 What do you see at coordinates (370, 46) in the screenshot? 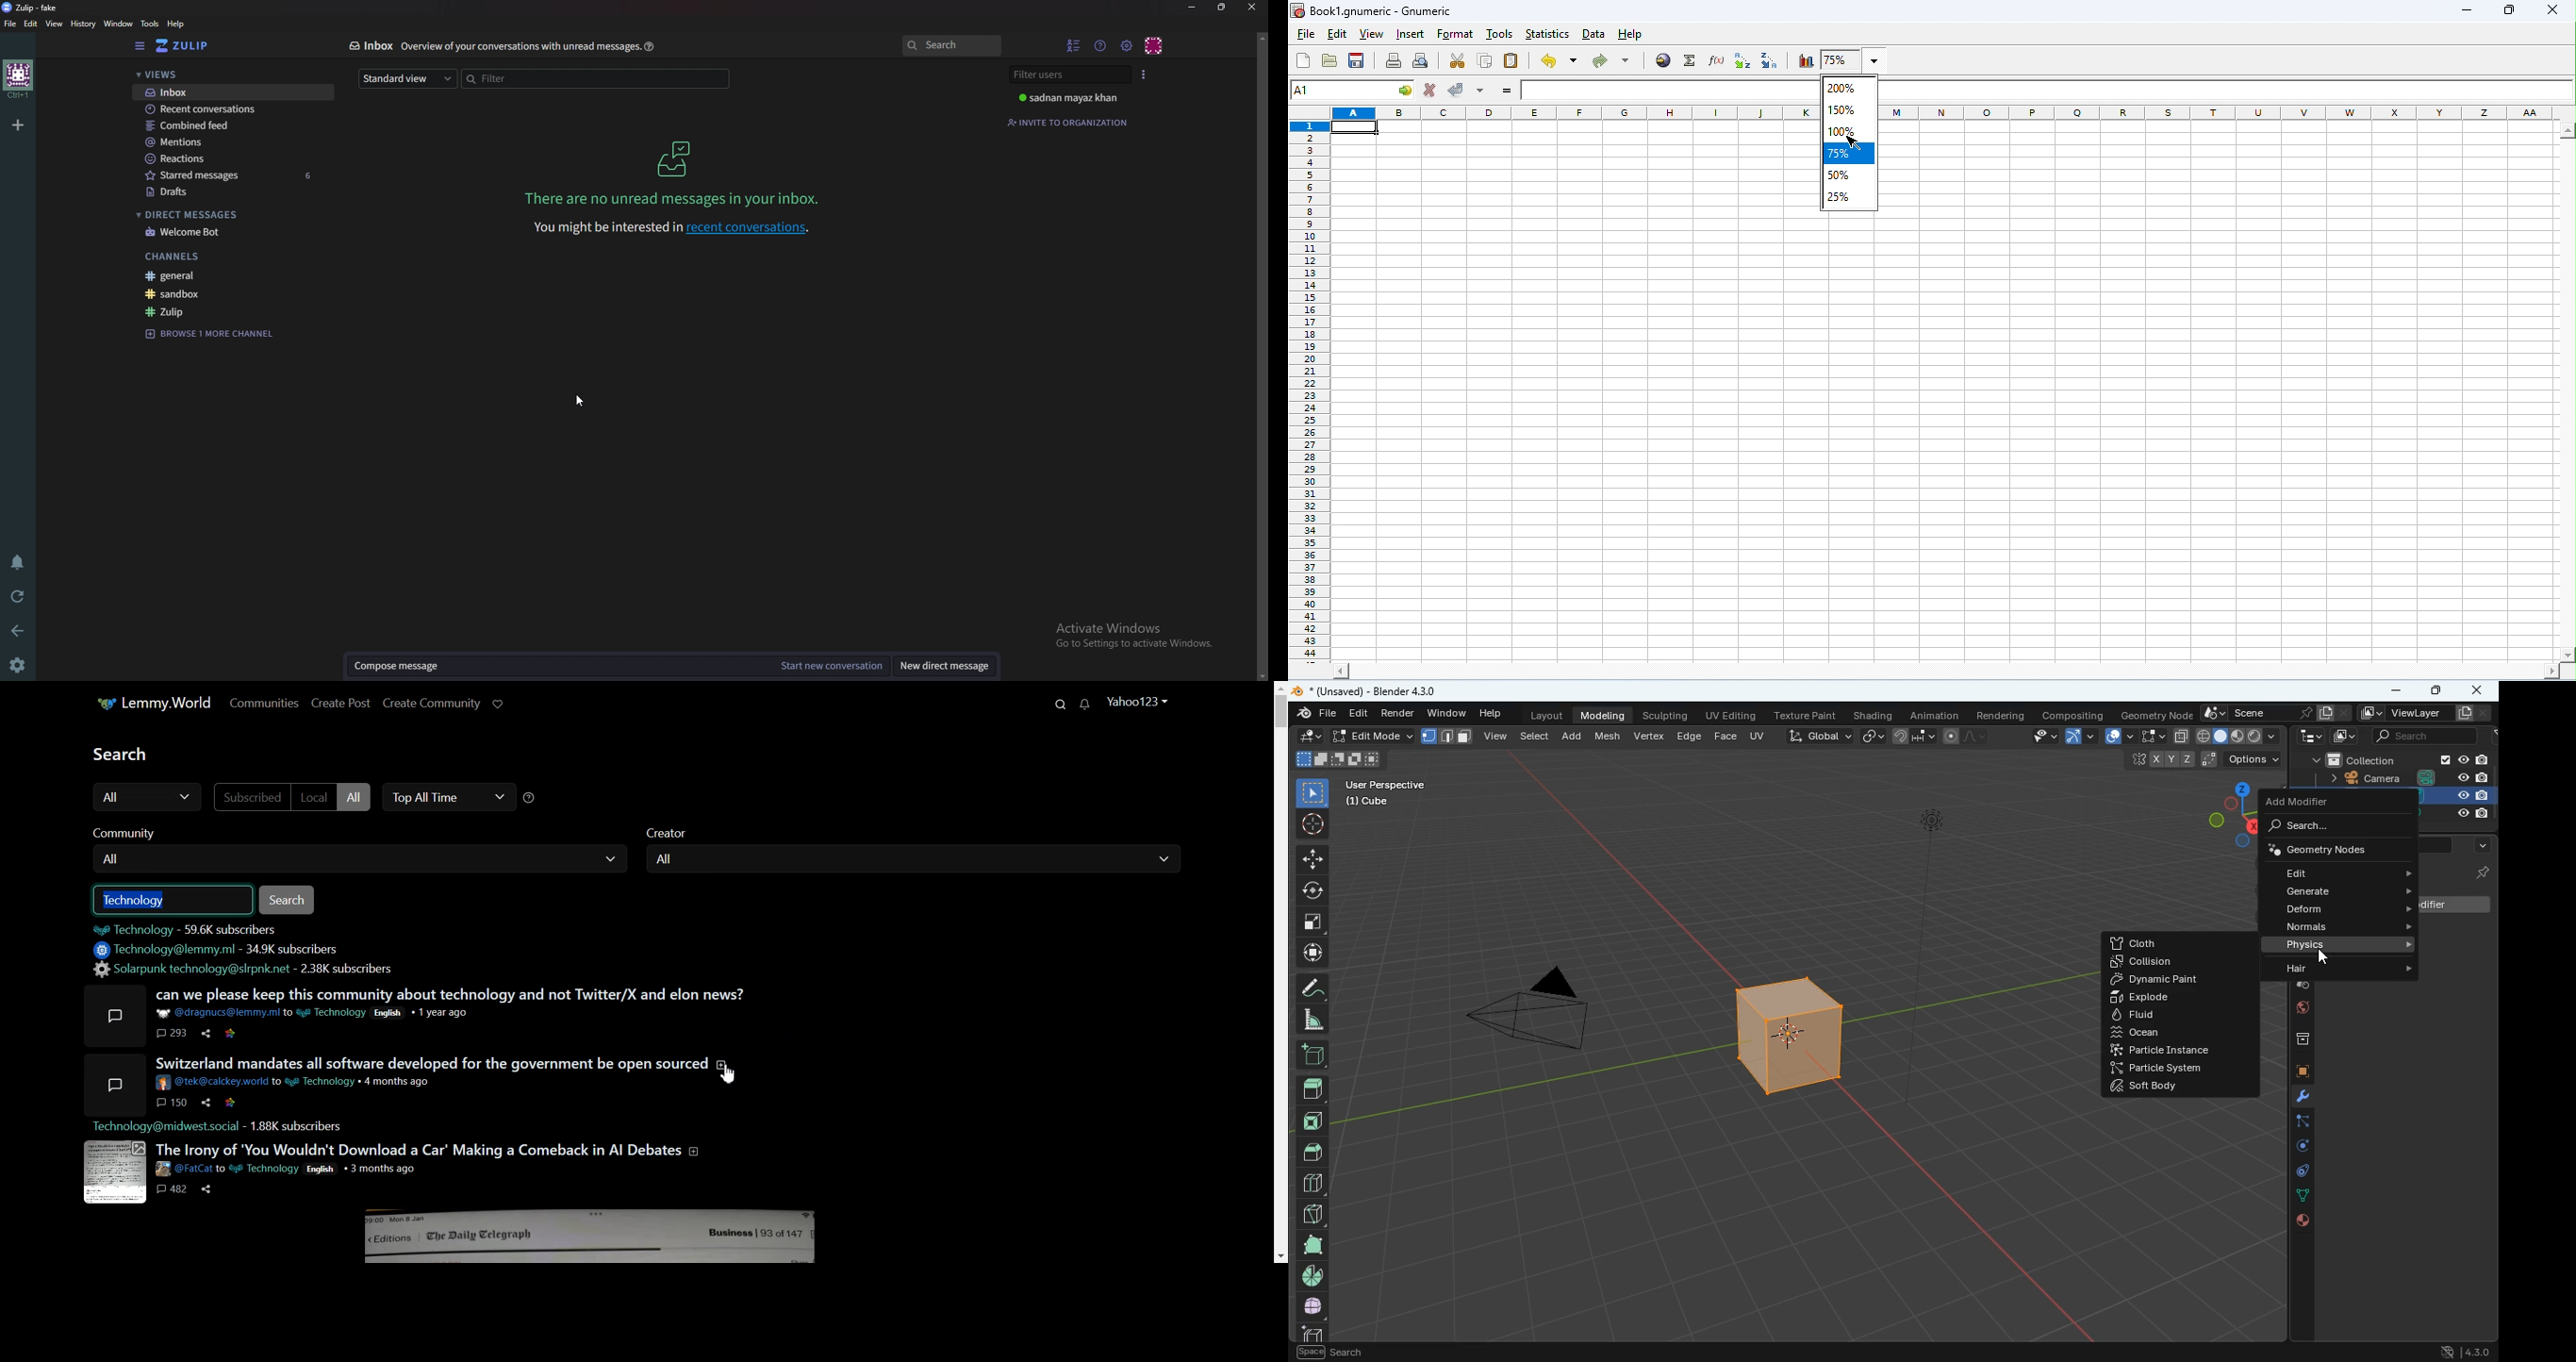
I see `Inbox` at bounding box center [370, 46].